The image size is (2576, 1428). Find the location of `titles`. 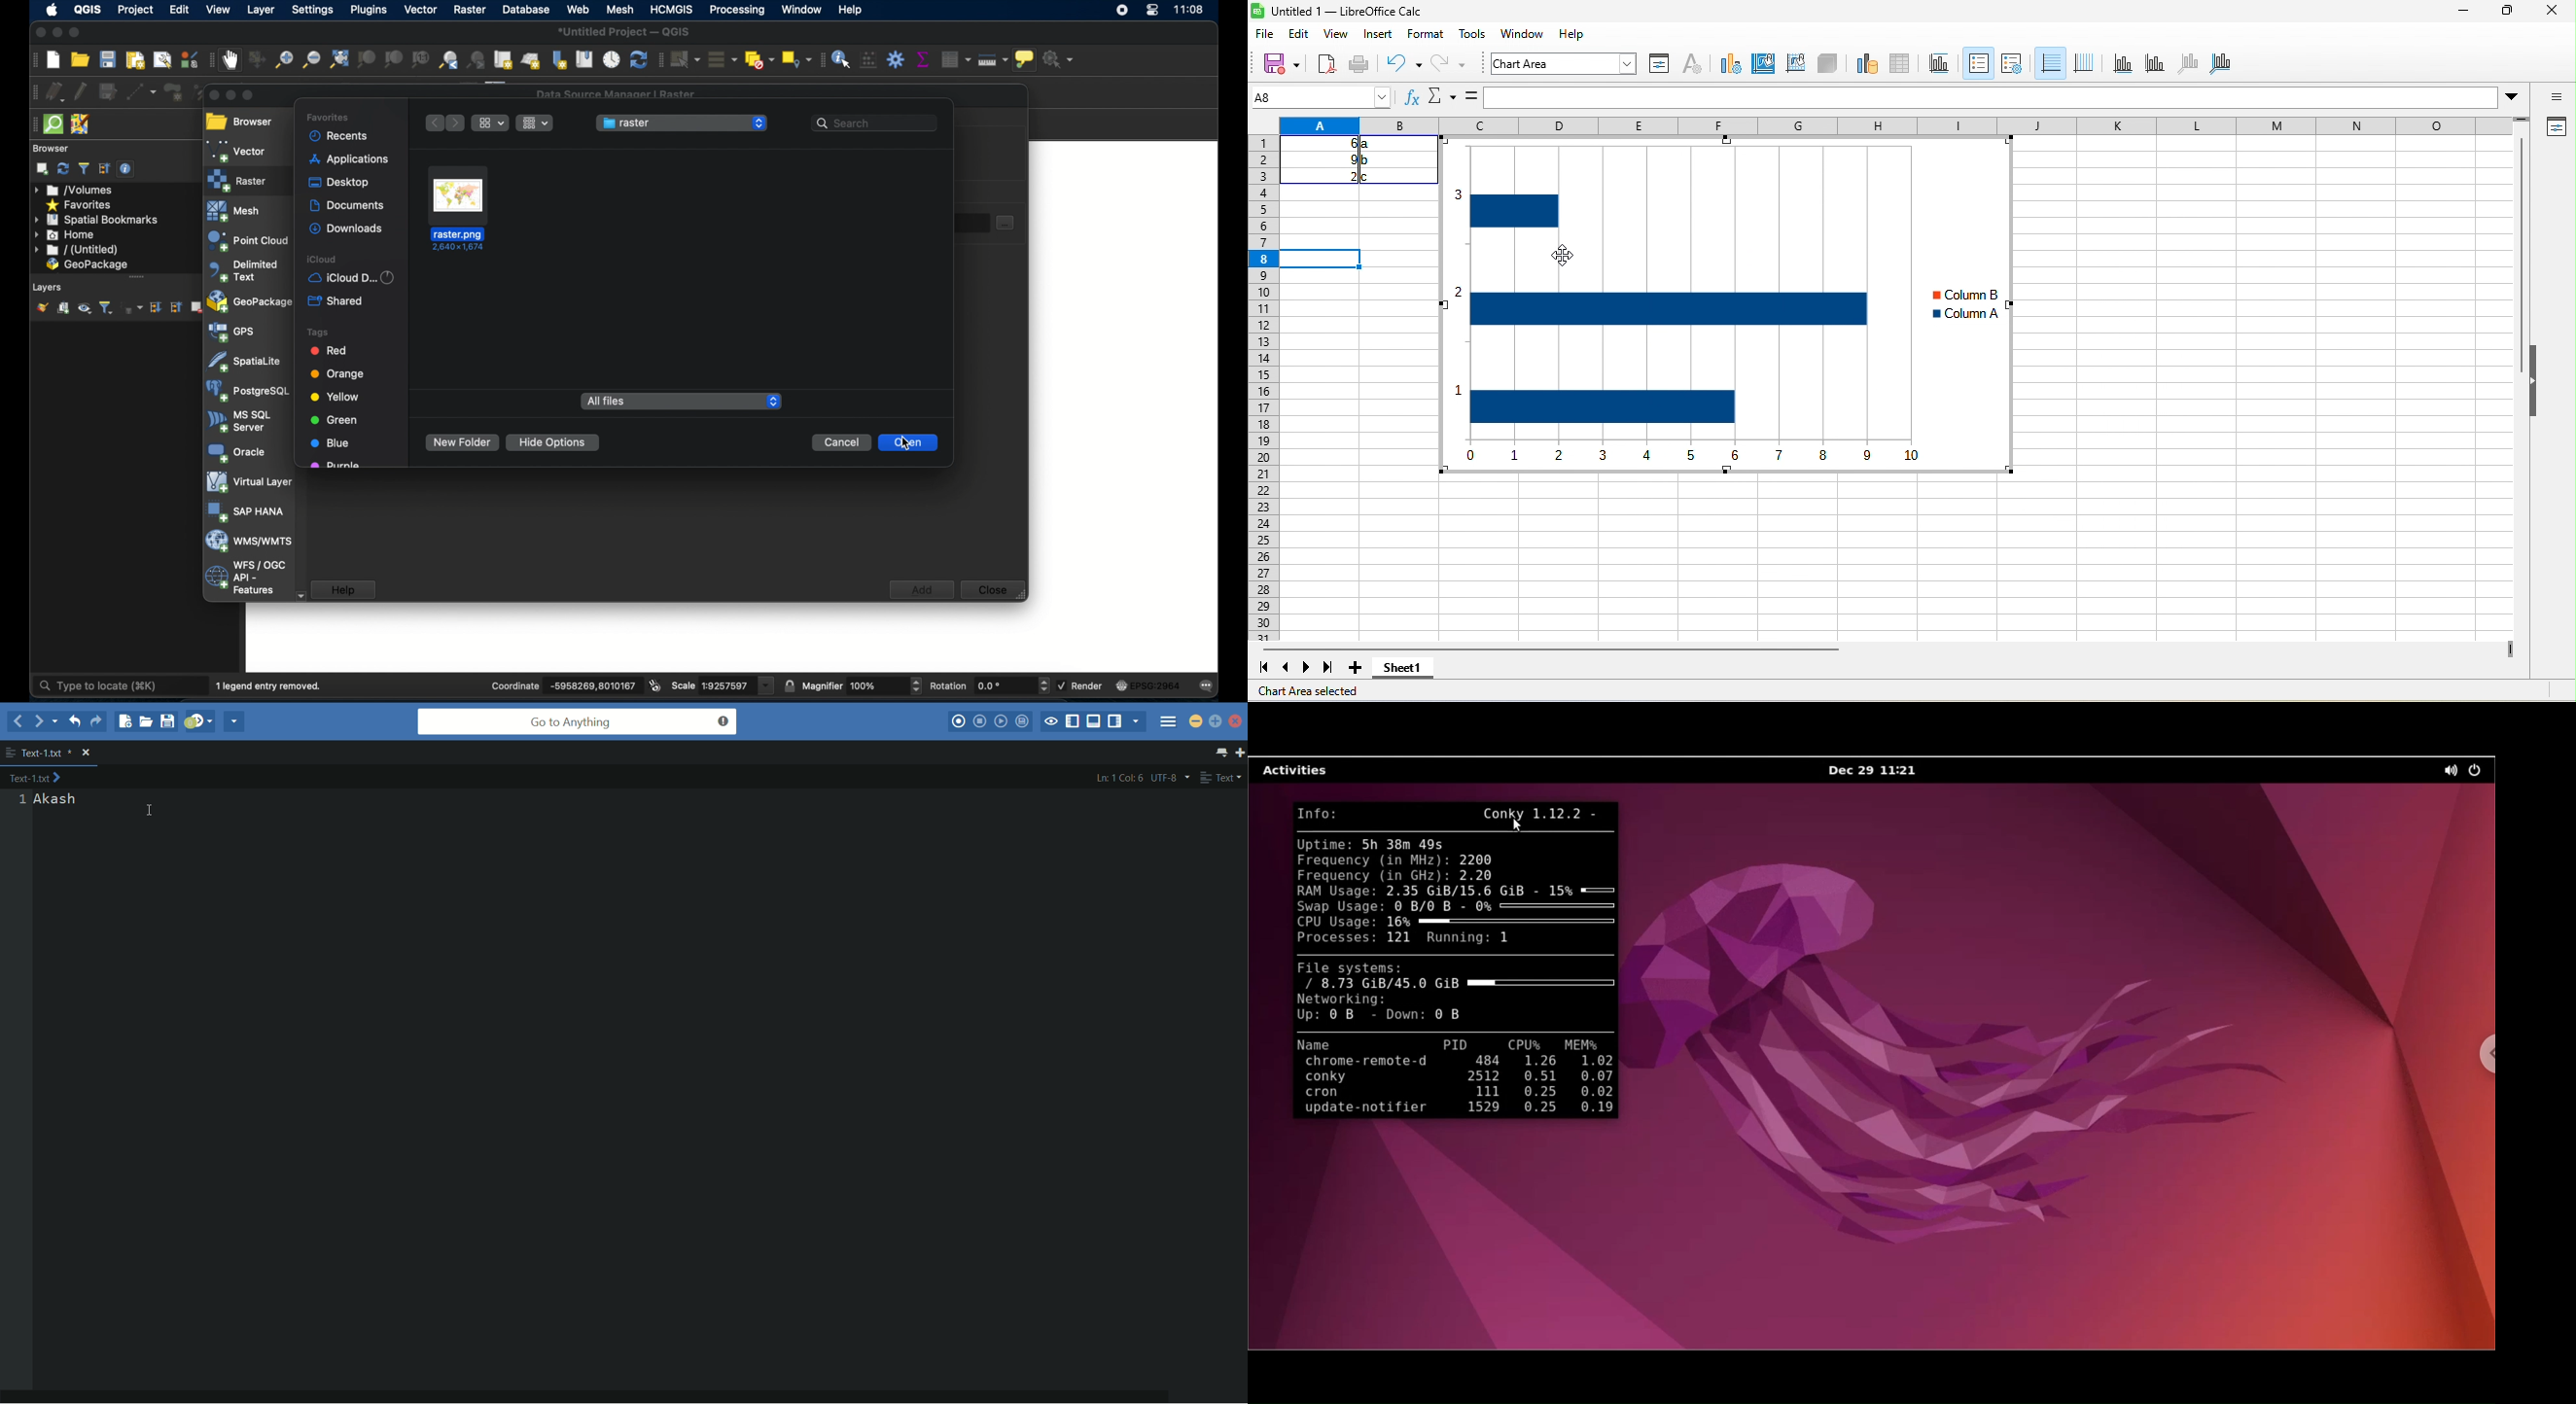

titles is located at coordinates (1977, 62).